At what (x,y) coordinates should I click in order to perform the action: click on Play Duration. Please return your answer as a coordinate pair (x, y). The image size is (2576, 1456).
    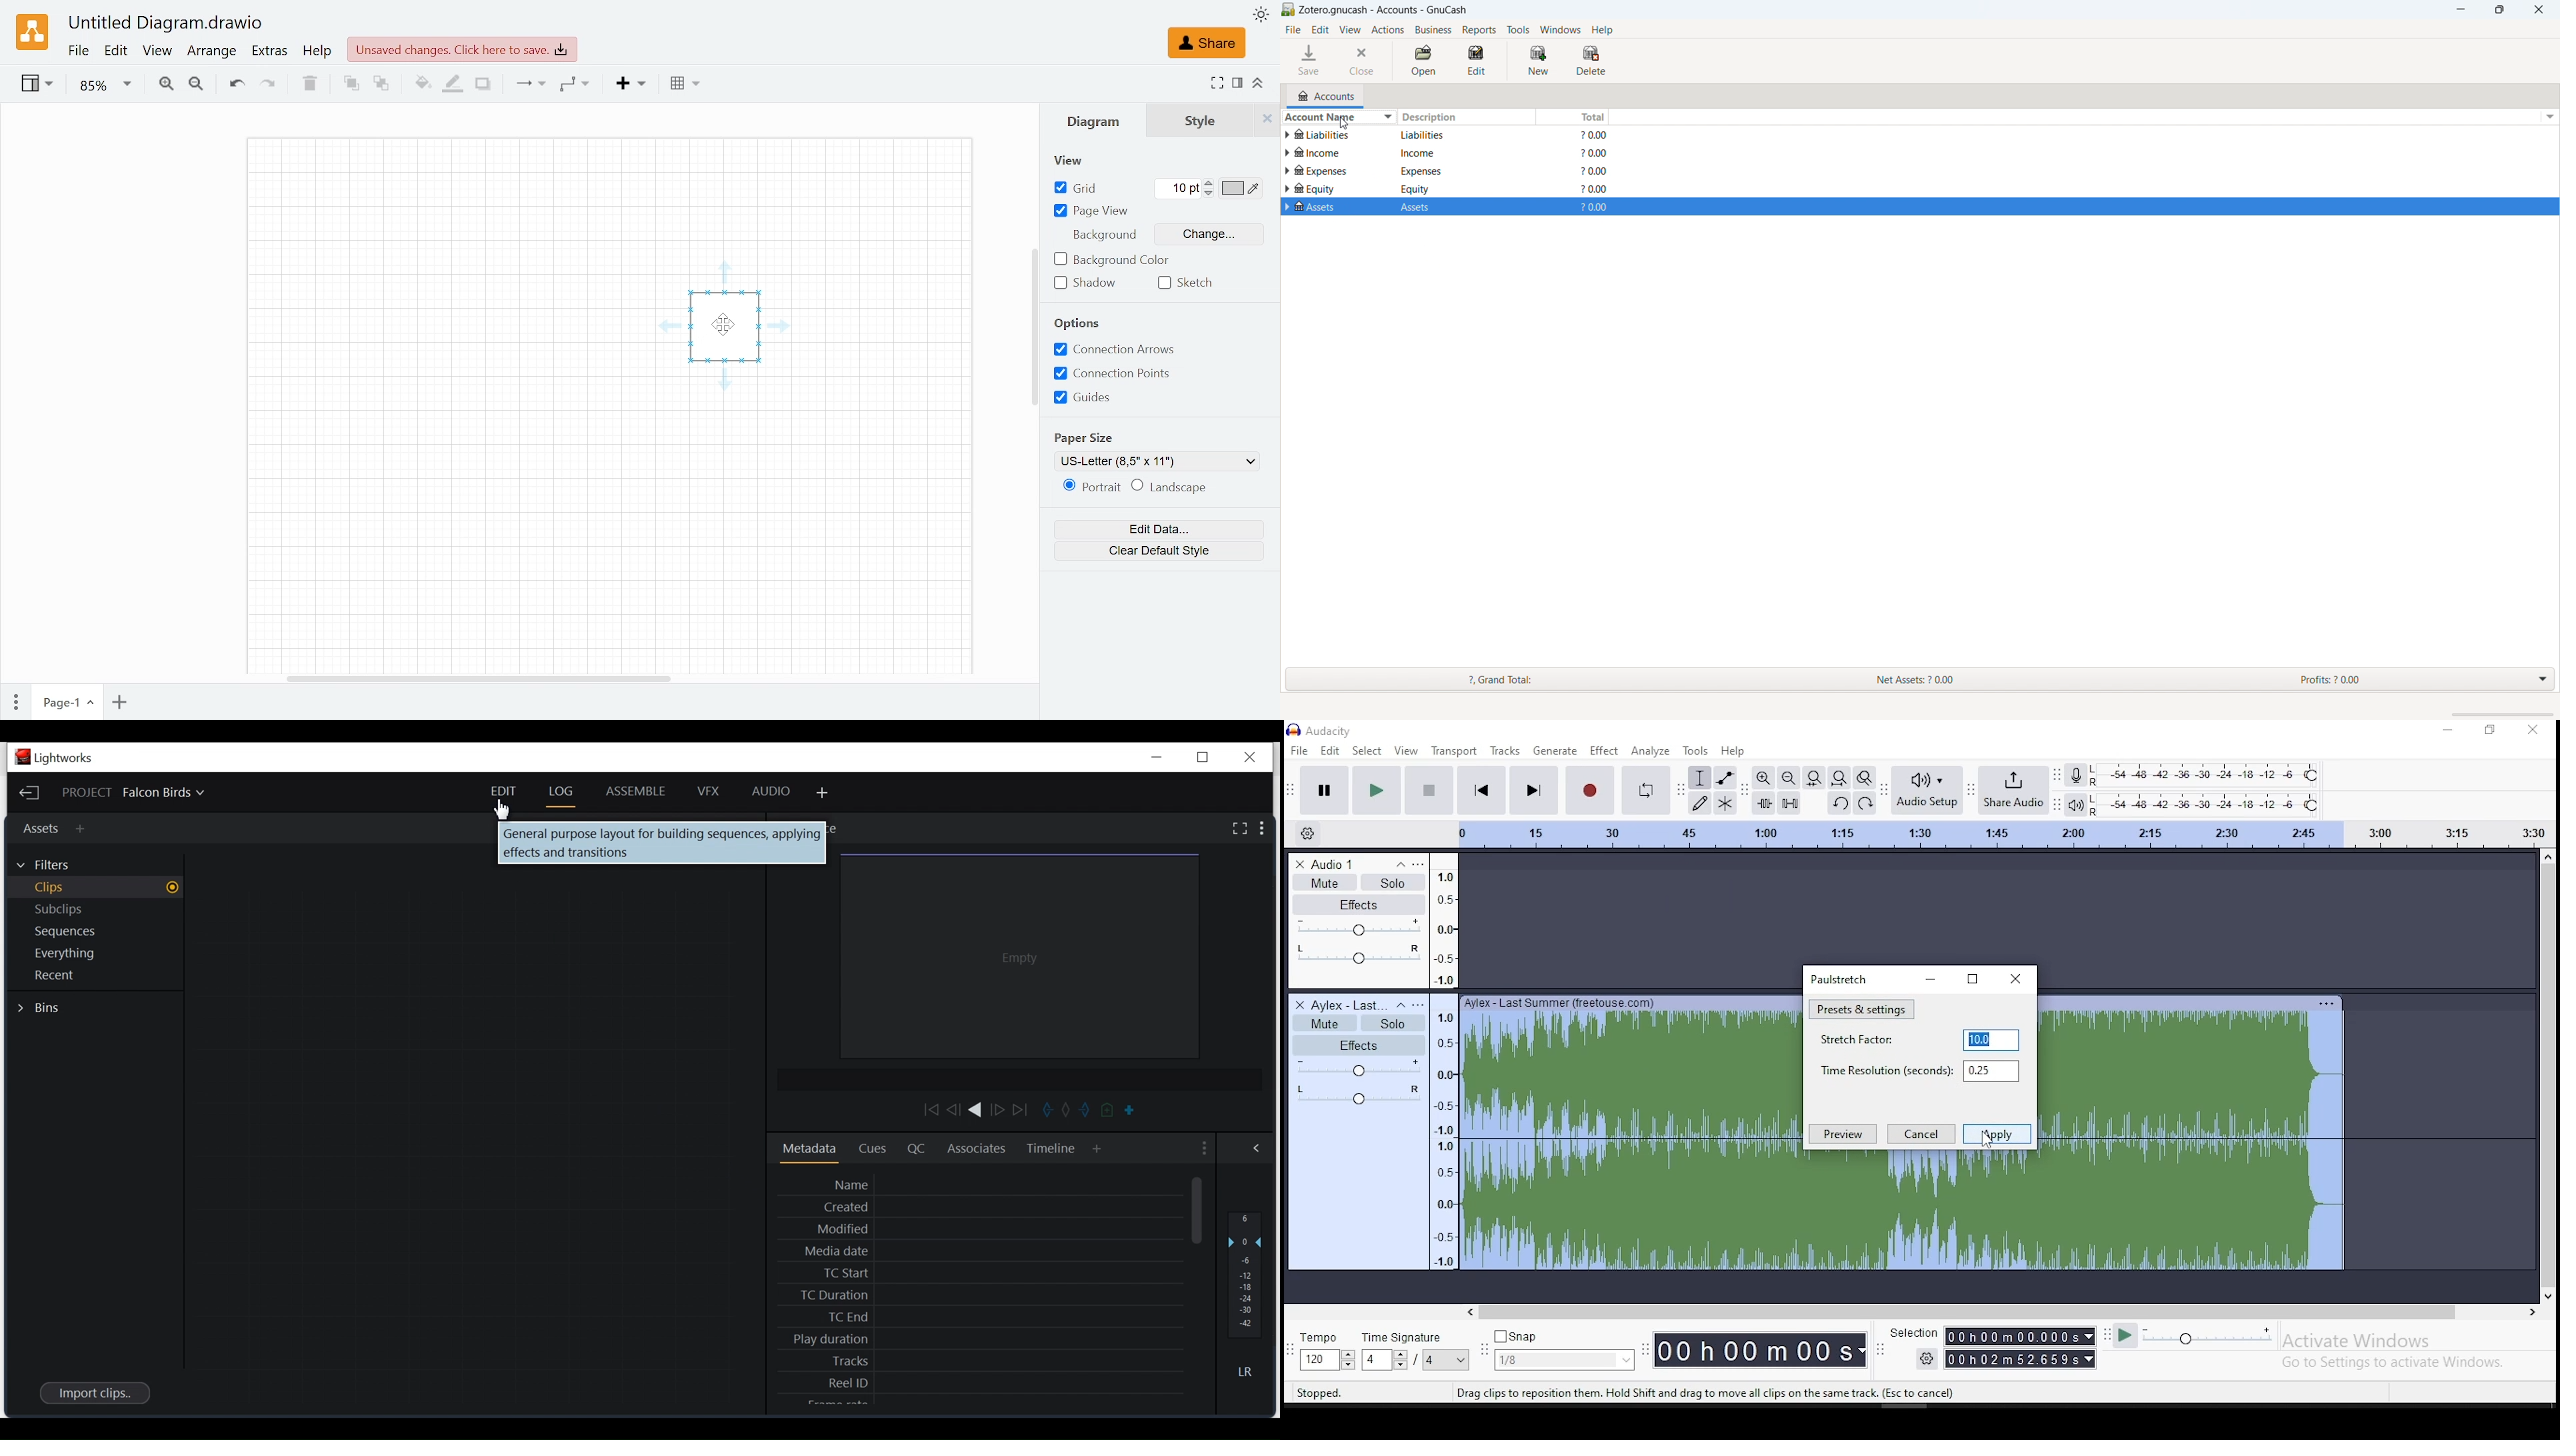
    Looking at the image, I should click on (985, 1339).